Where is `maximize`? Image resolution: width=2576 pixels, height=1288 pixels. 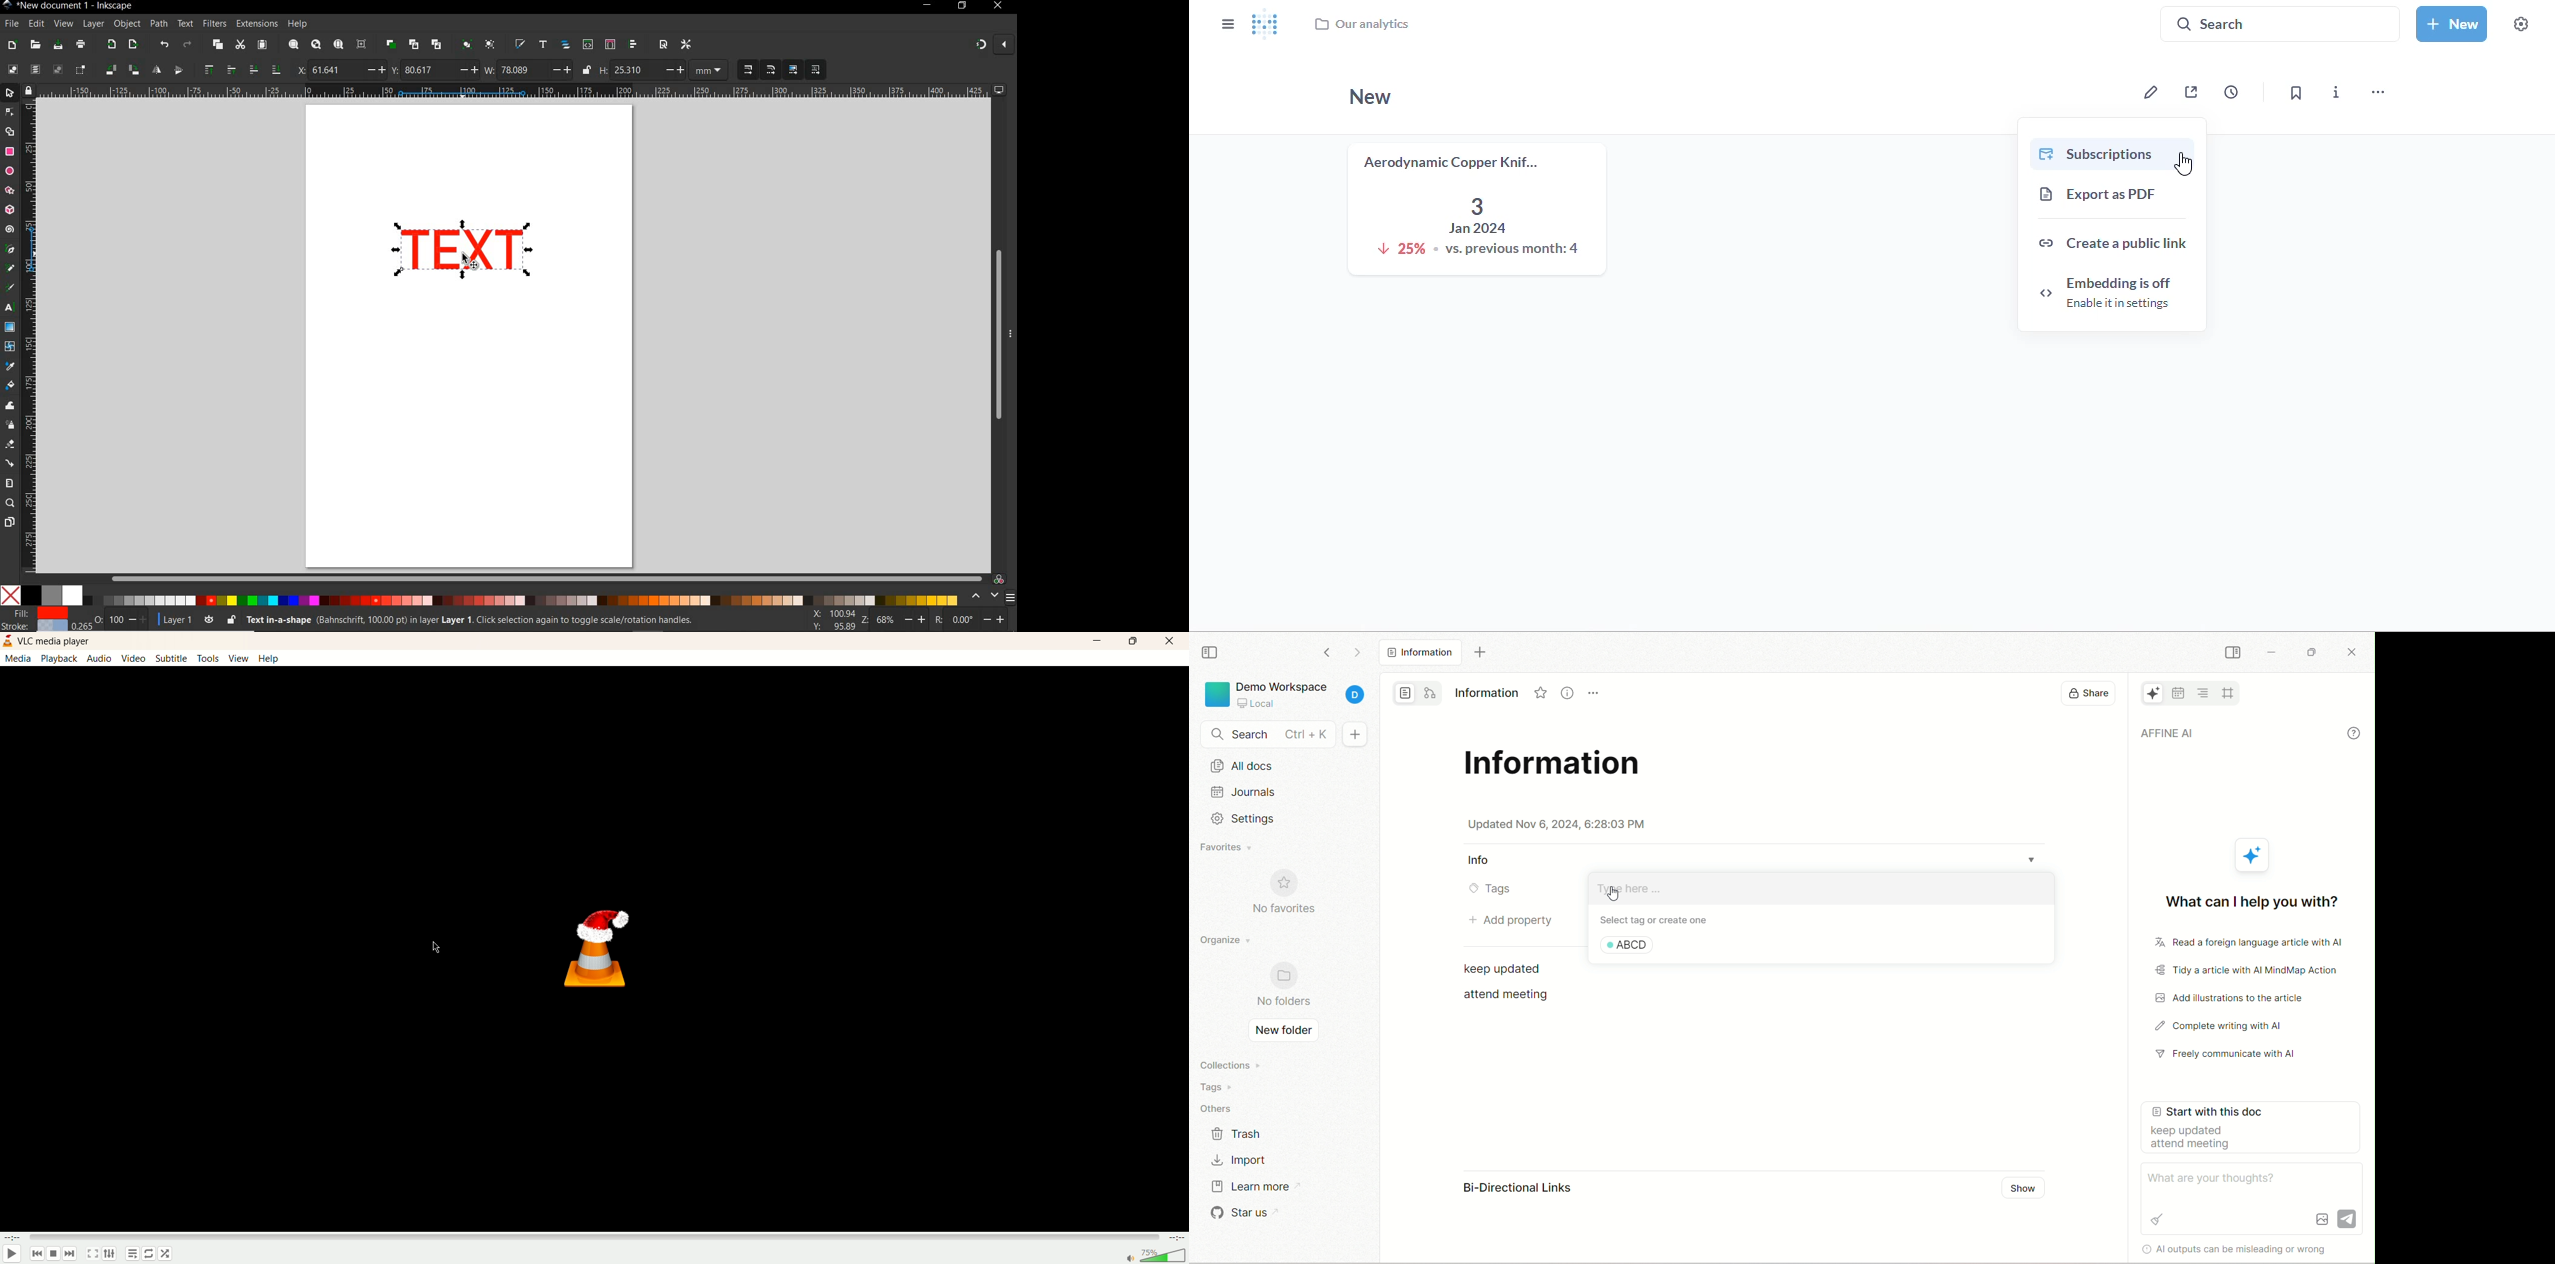
maximize is located at coordinates (1135, 643).